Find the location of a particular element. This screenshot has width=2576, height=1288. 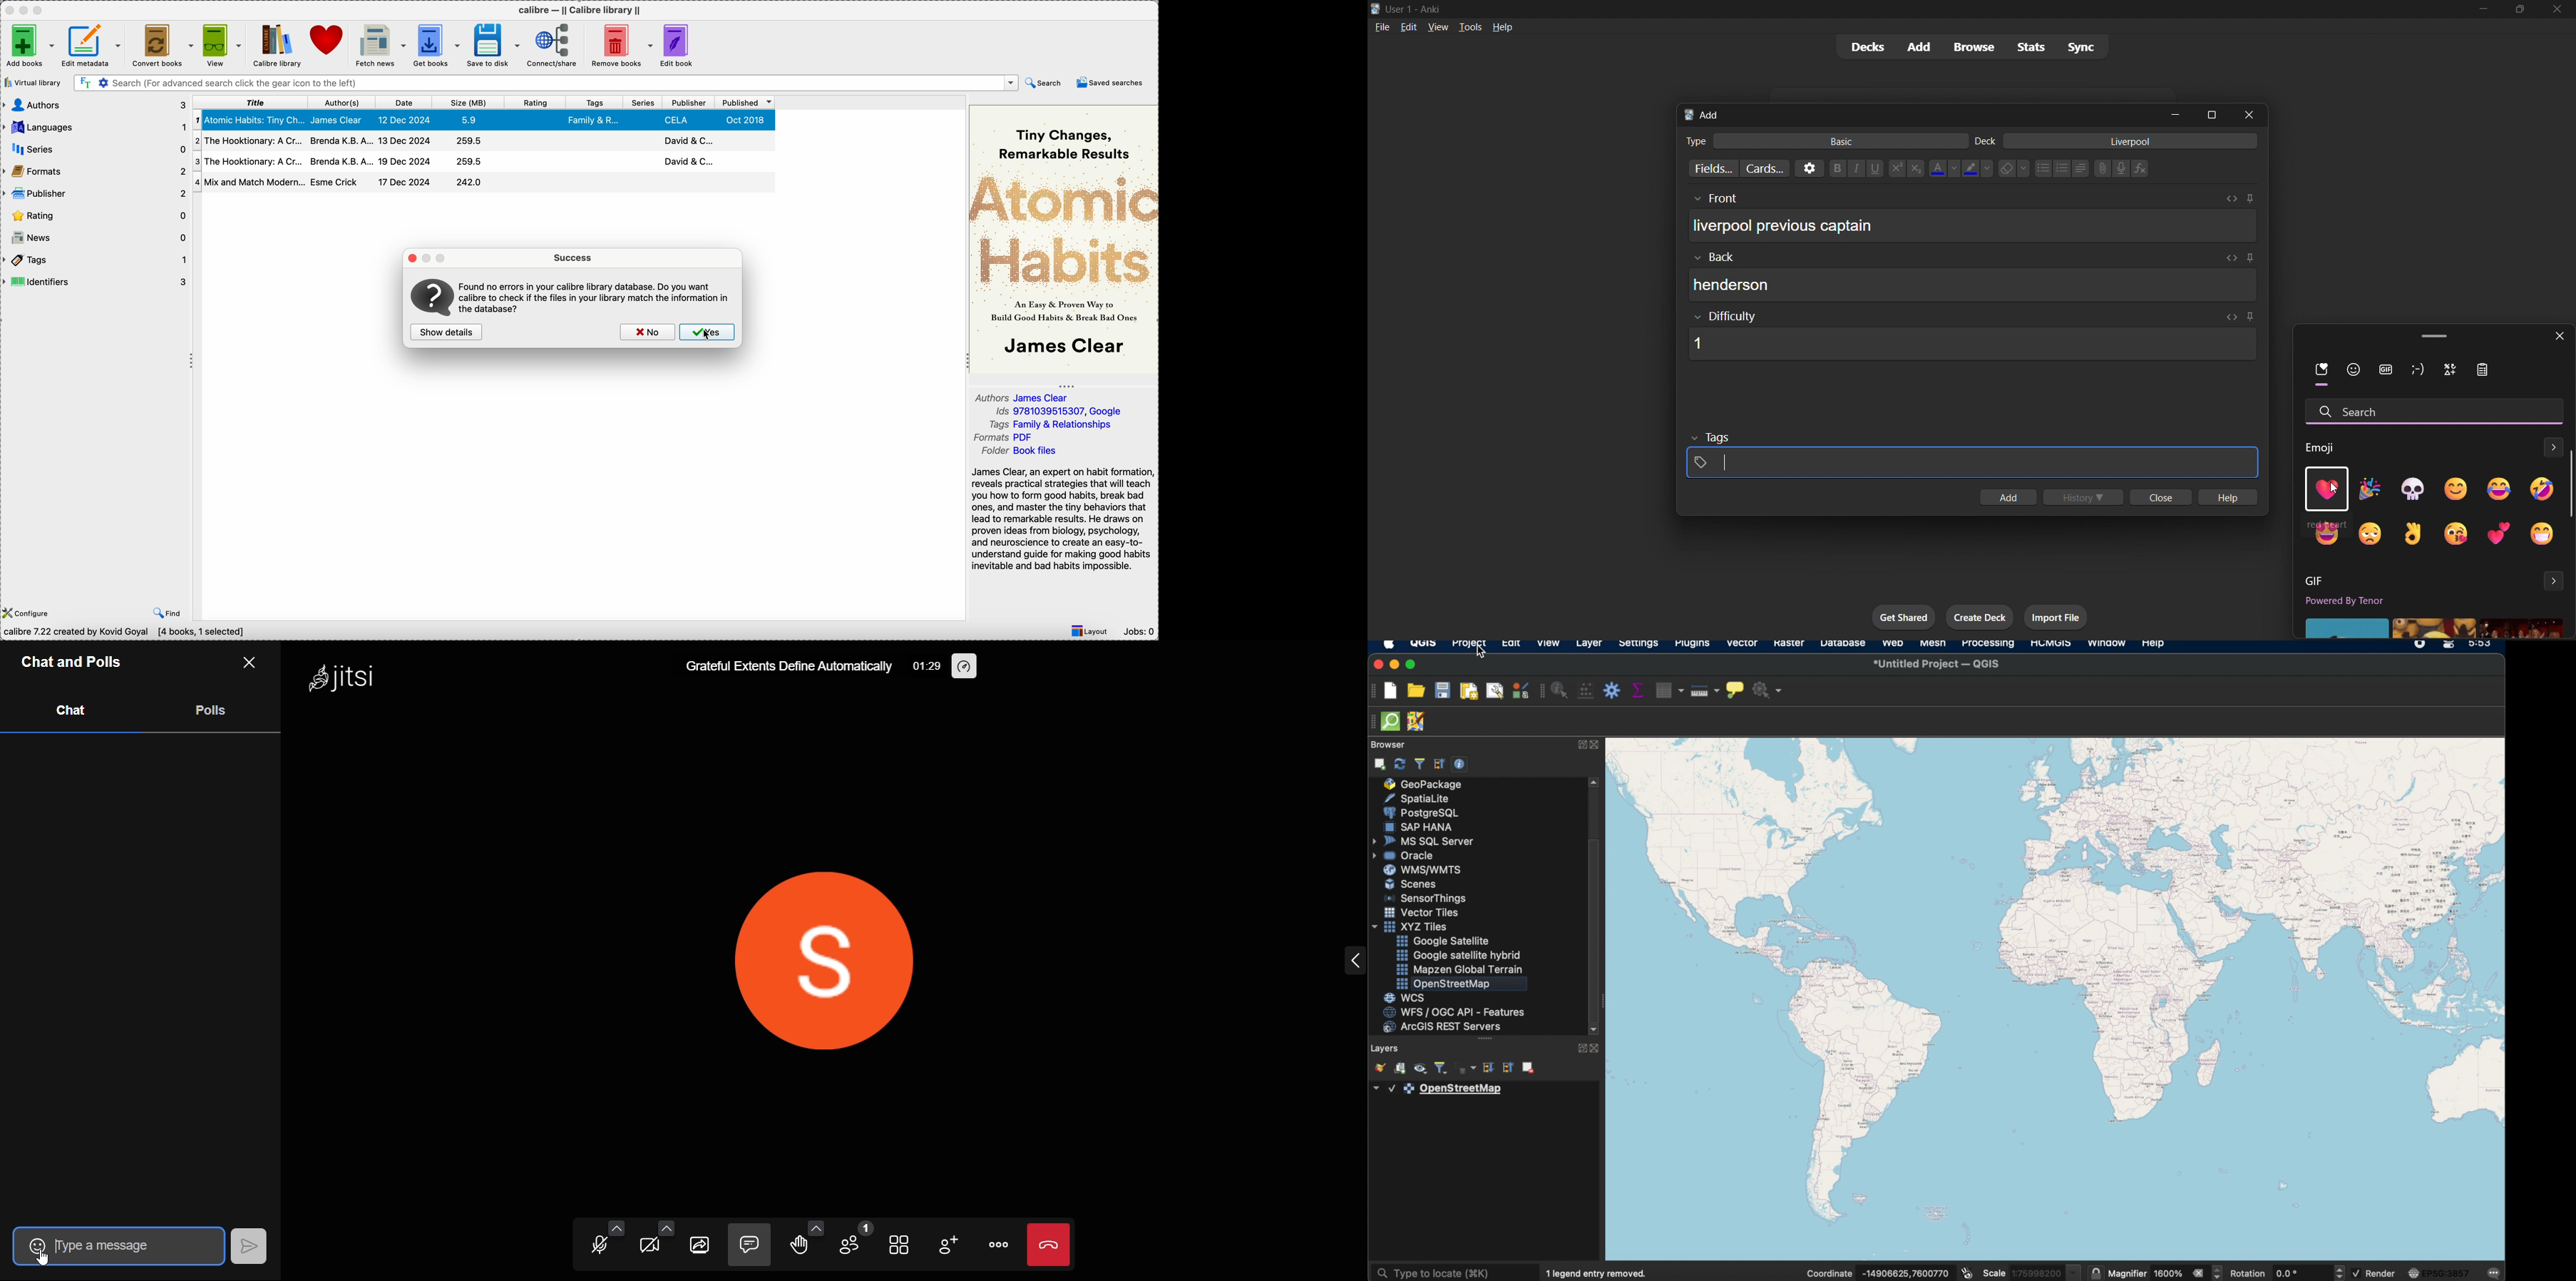

decks is located at coordinates (1862, 49).